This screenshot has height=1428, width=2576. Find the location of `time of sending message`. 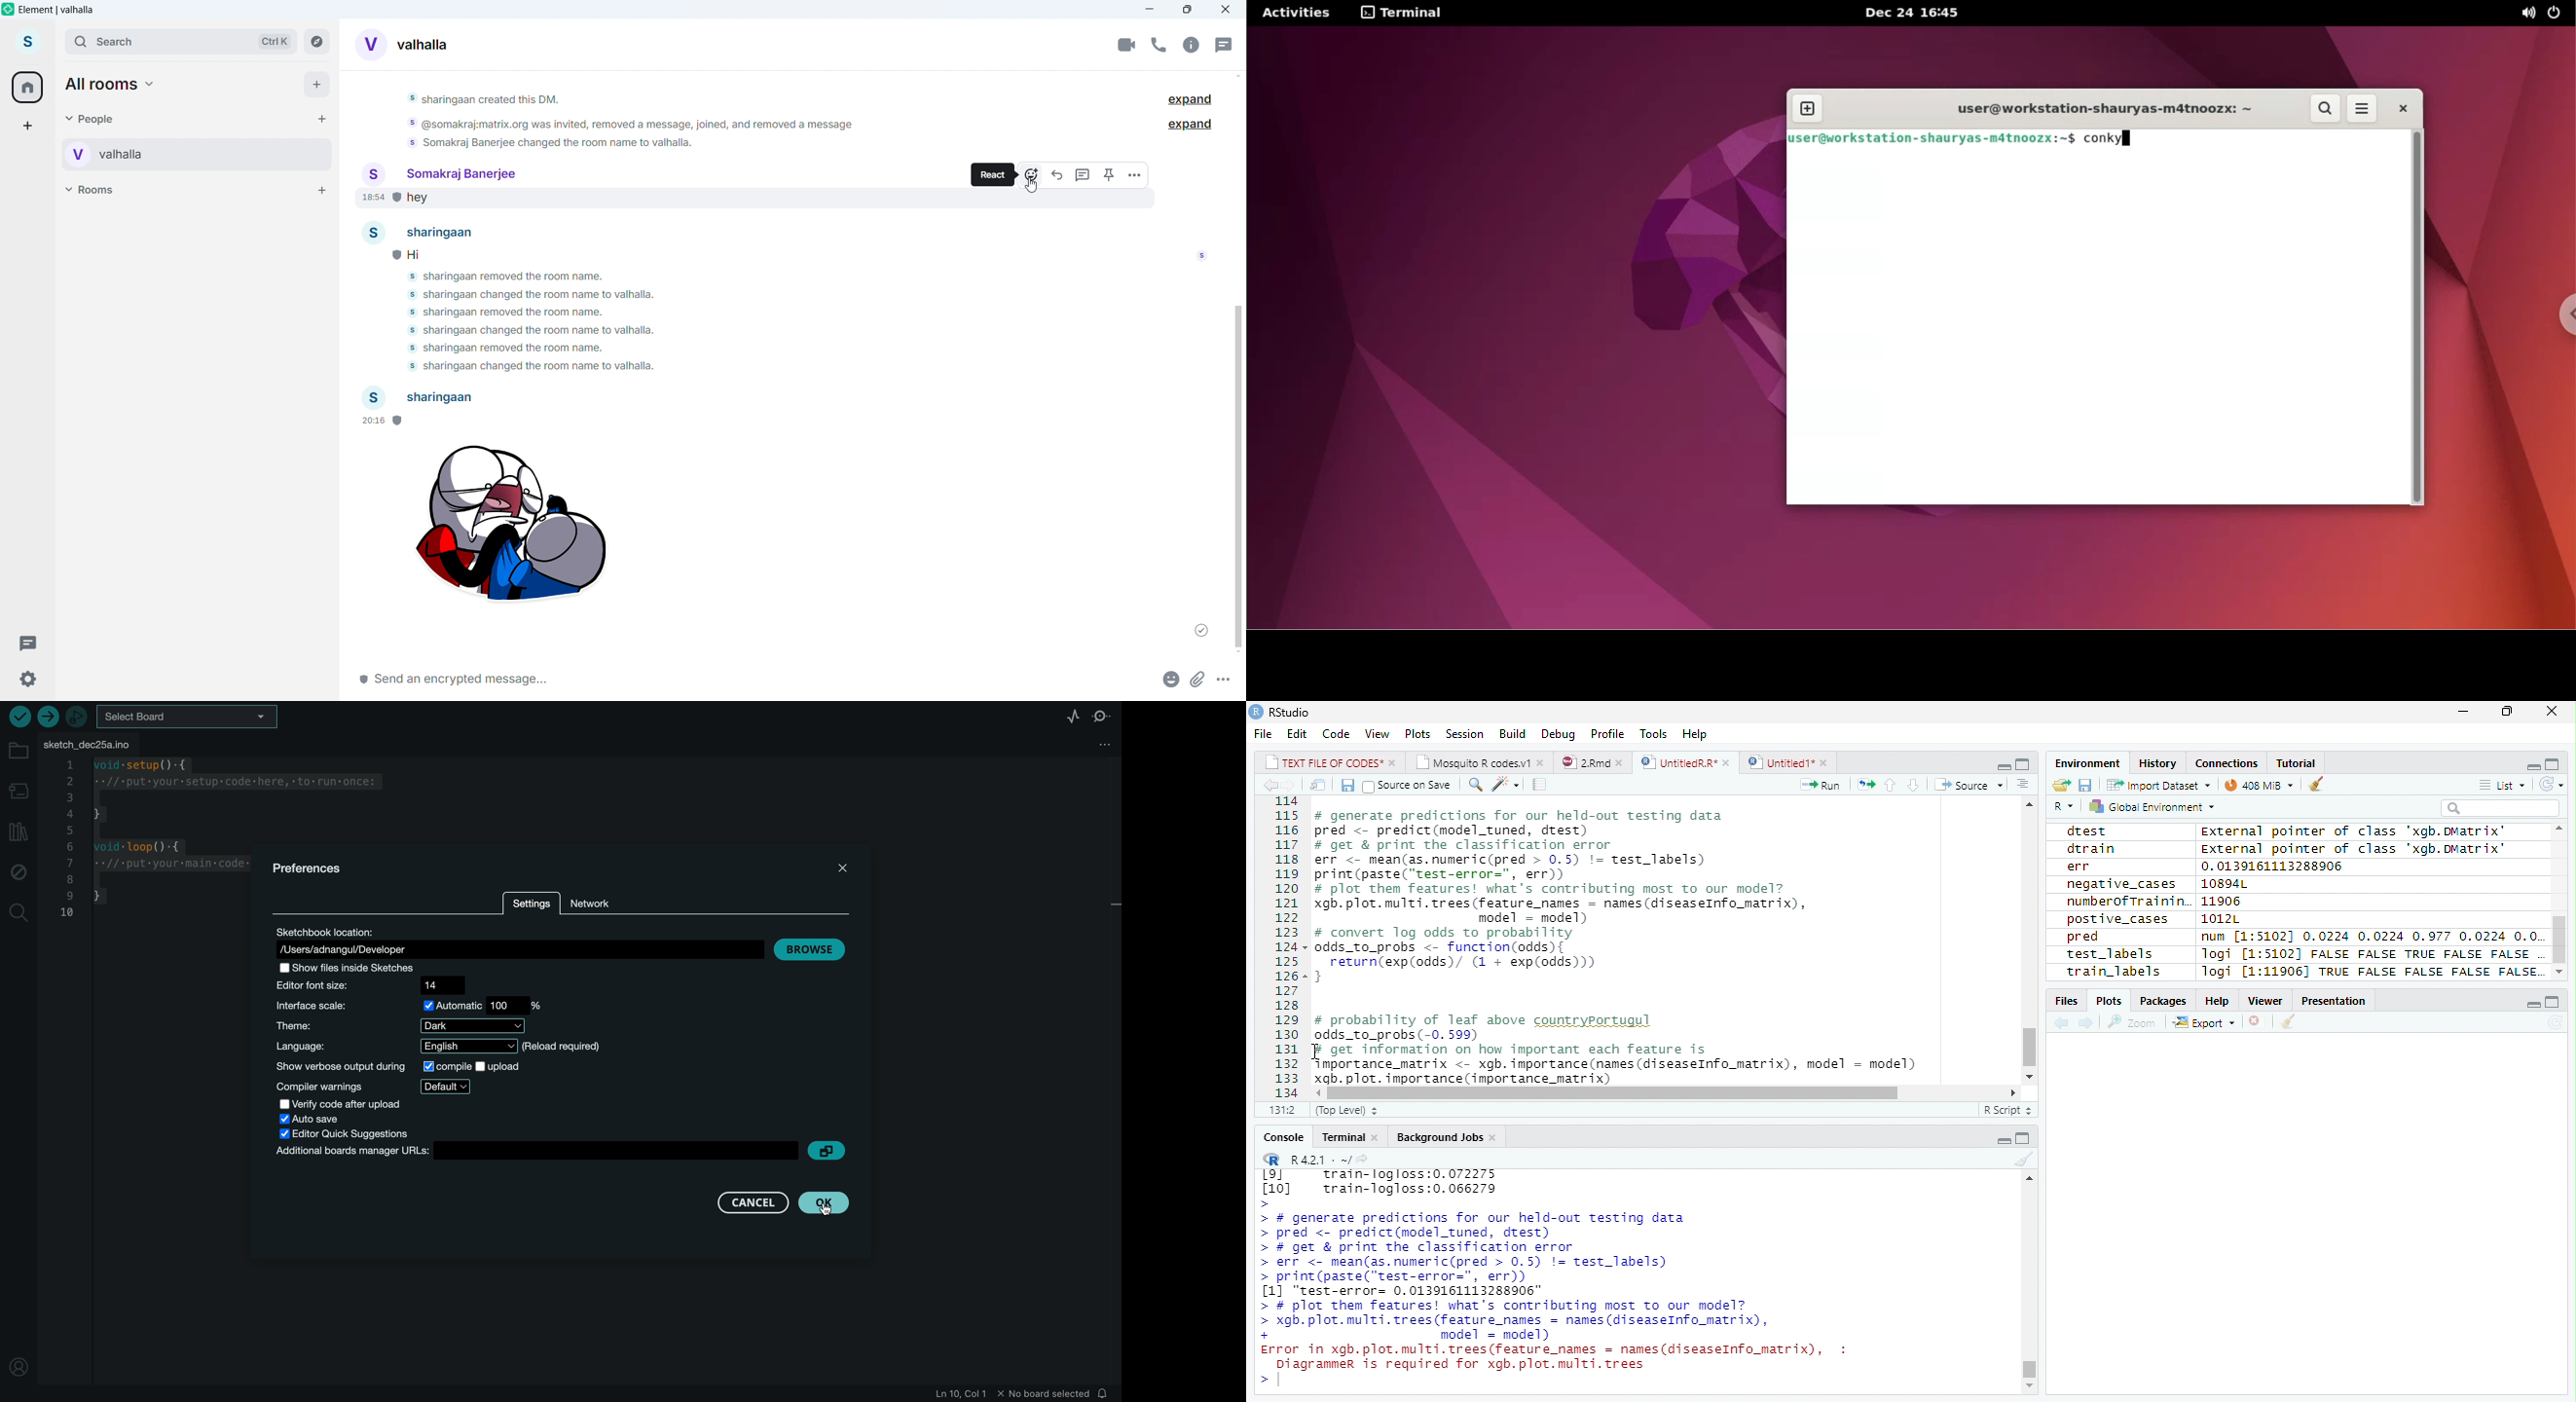

time of sending message is located at coordinates (369, 199).